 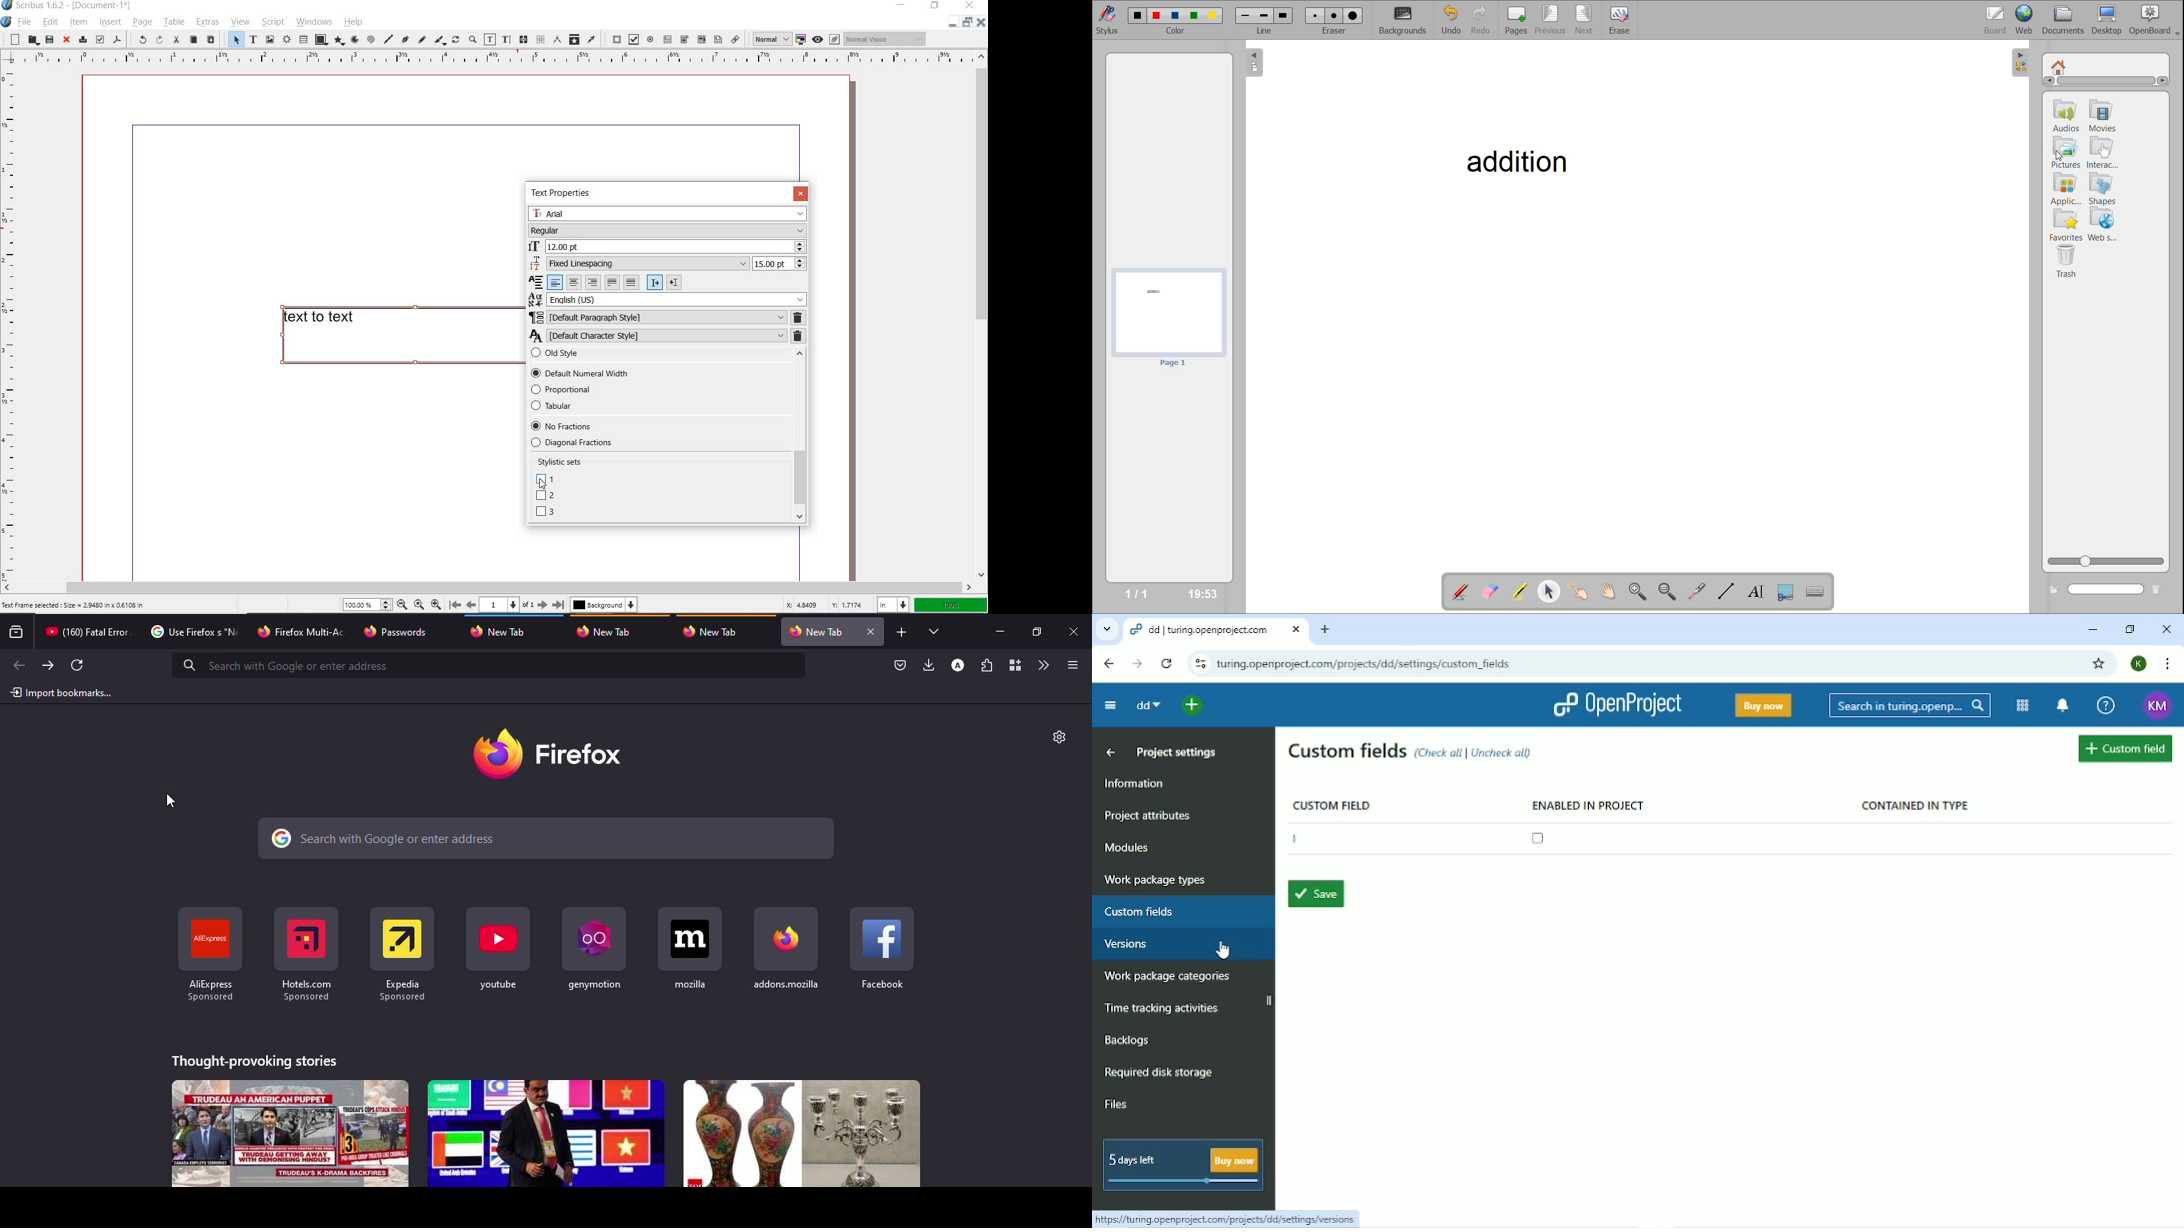 What do you see at coordinates (12, 39) in the screenshot?
I see `new` at bounding box center [12, 39].